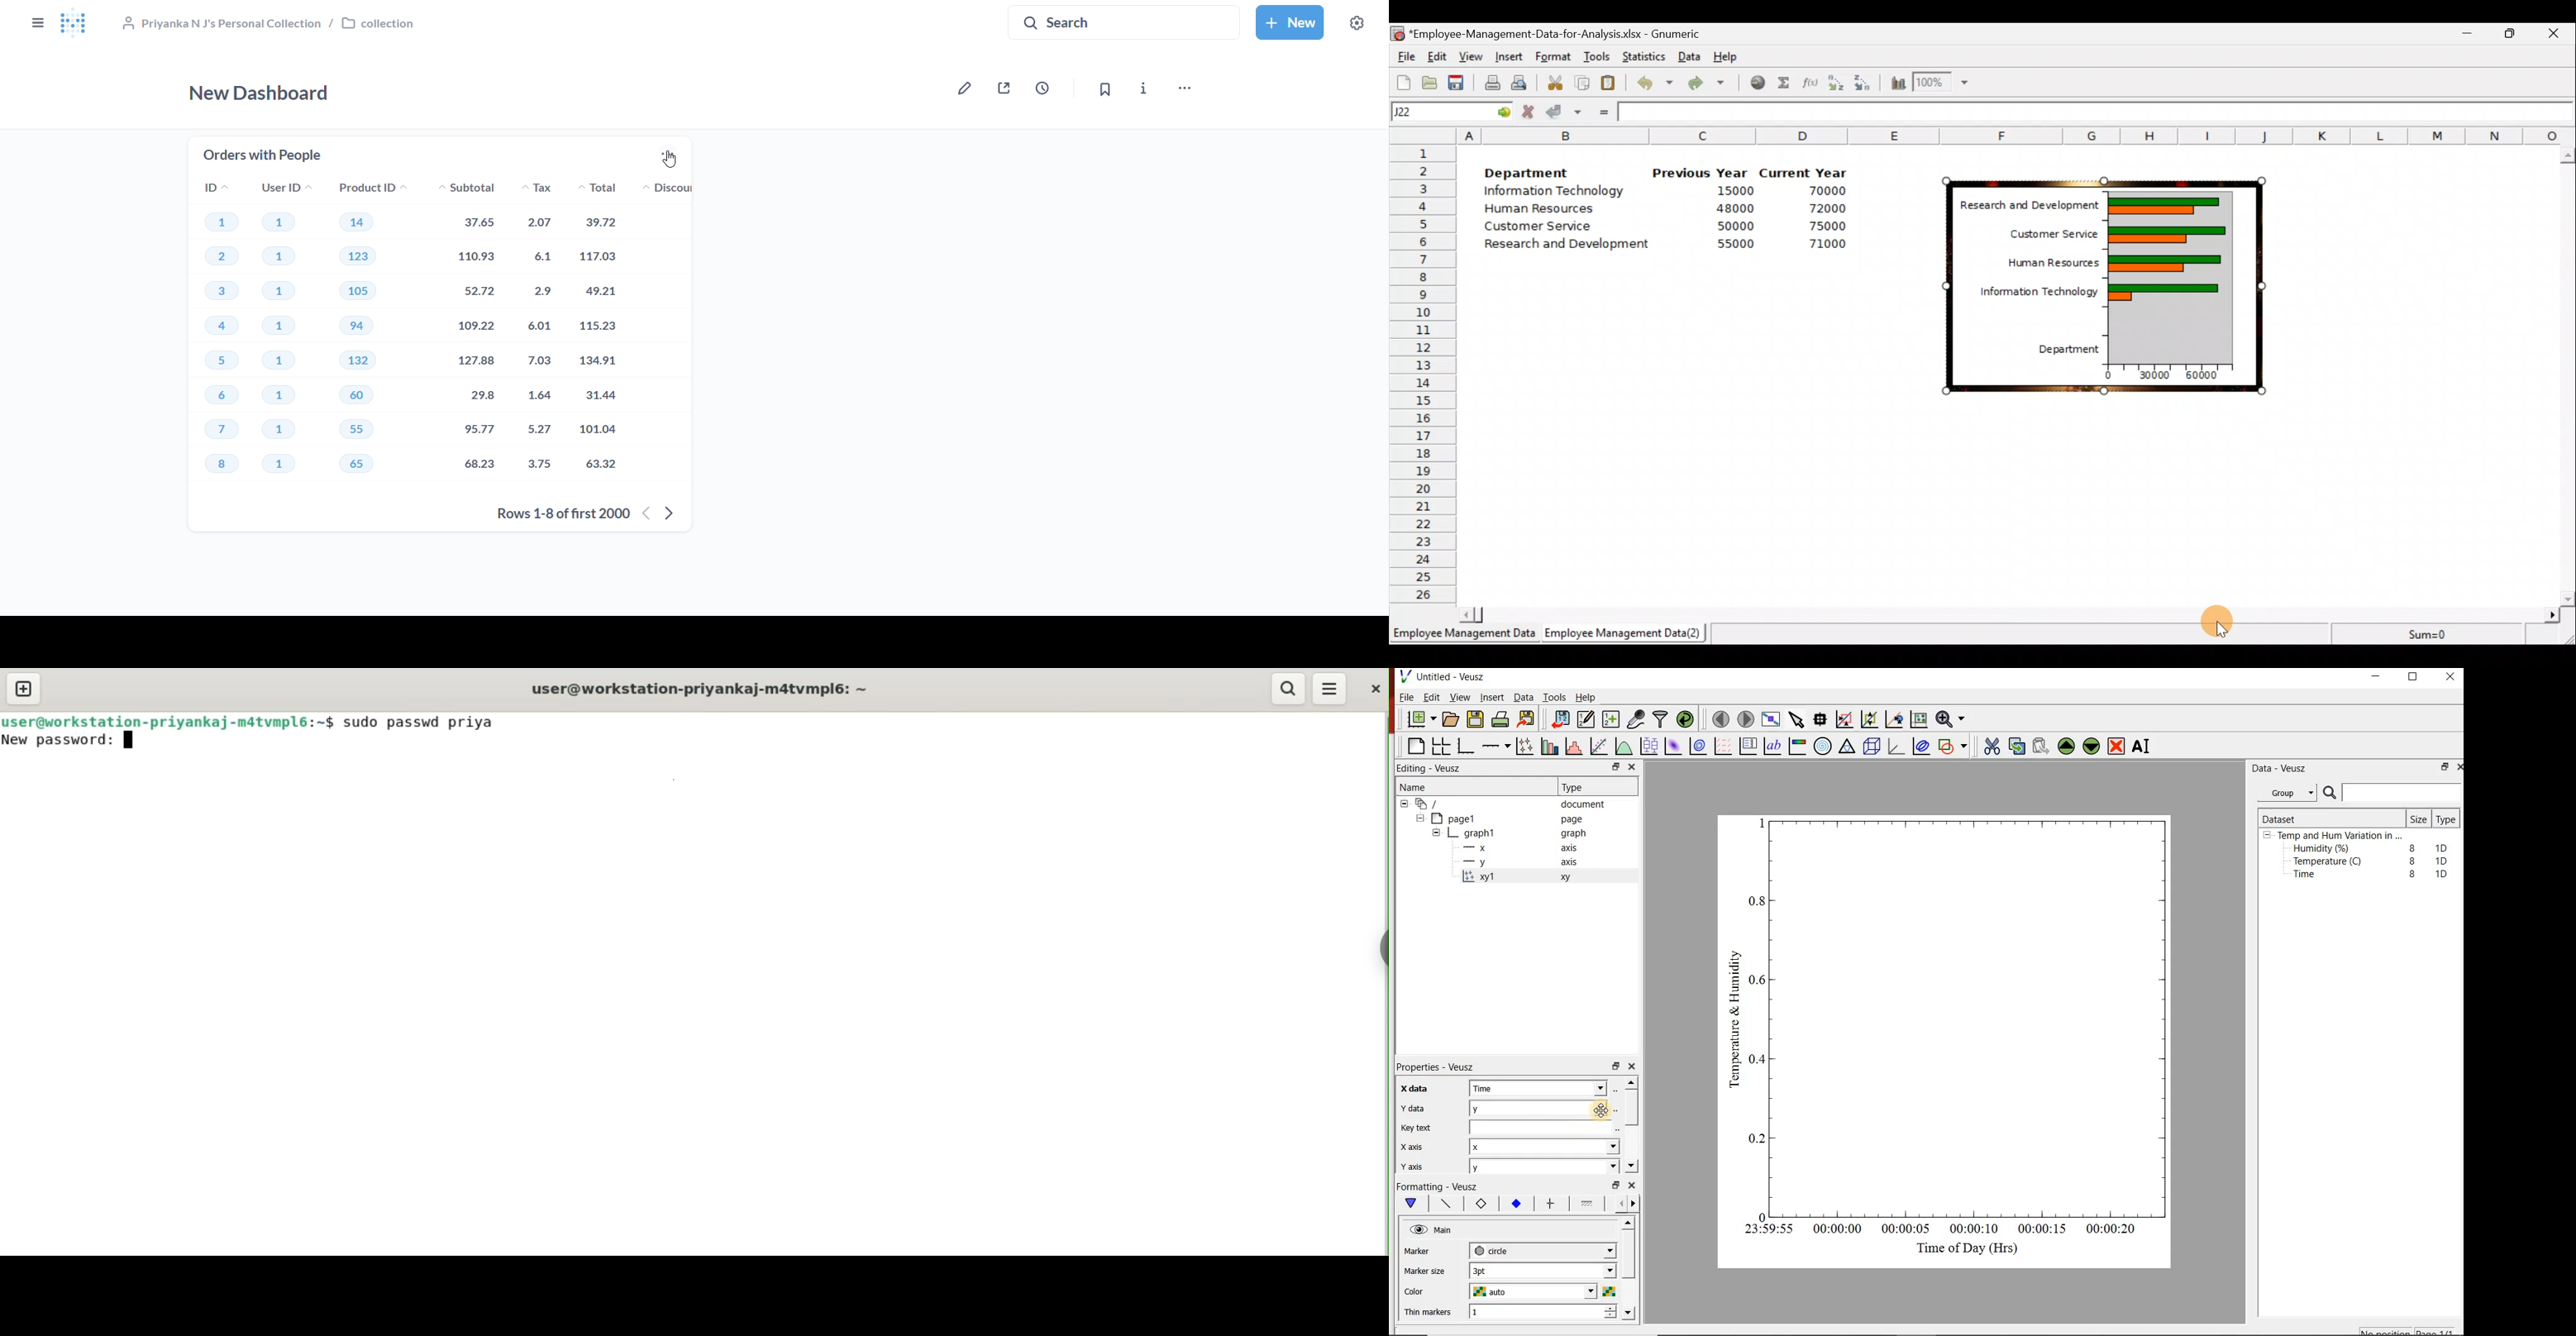 The image size is (2576, 1344). What do you see at coordinates (1404, 56) in the screenshot?
I see `File` at bounding box center [1404, 56].